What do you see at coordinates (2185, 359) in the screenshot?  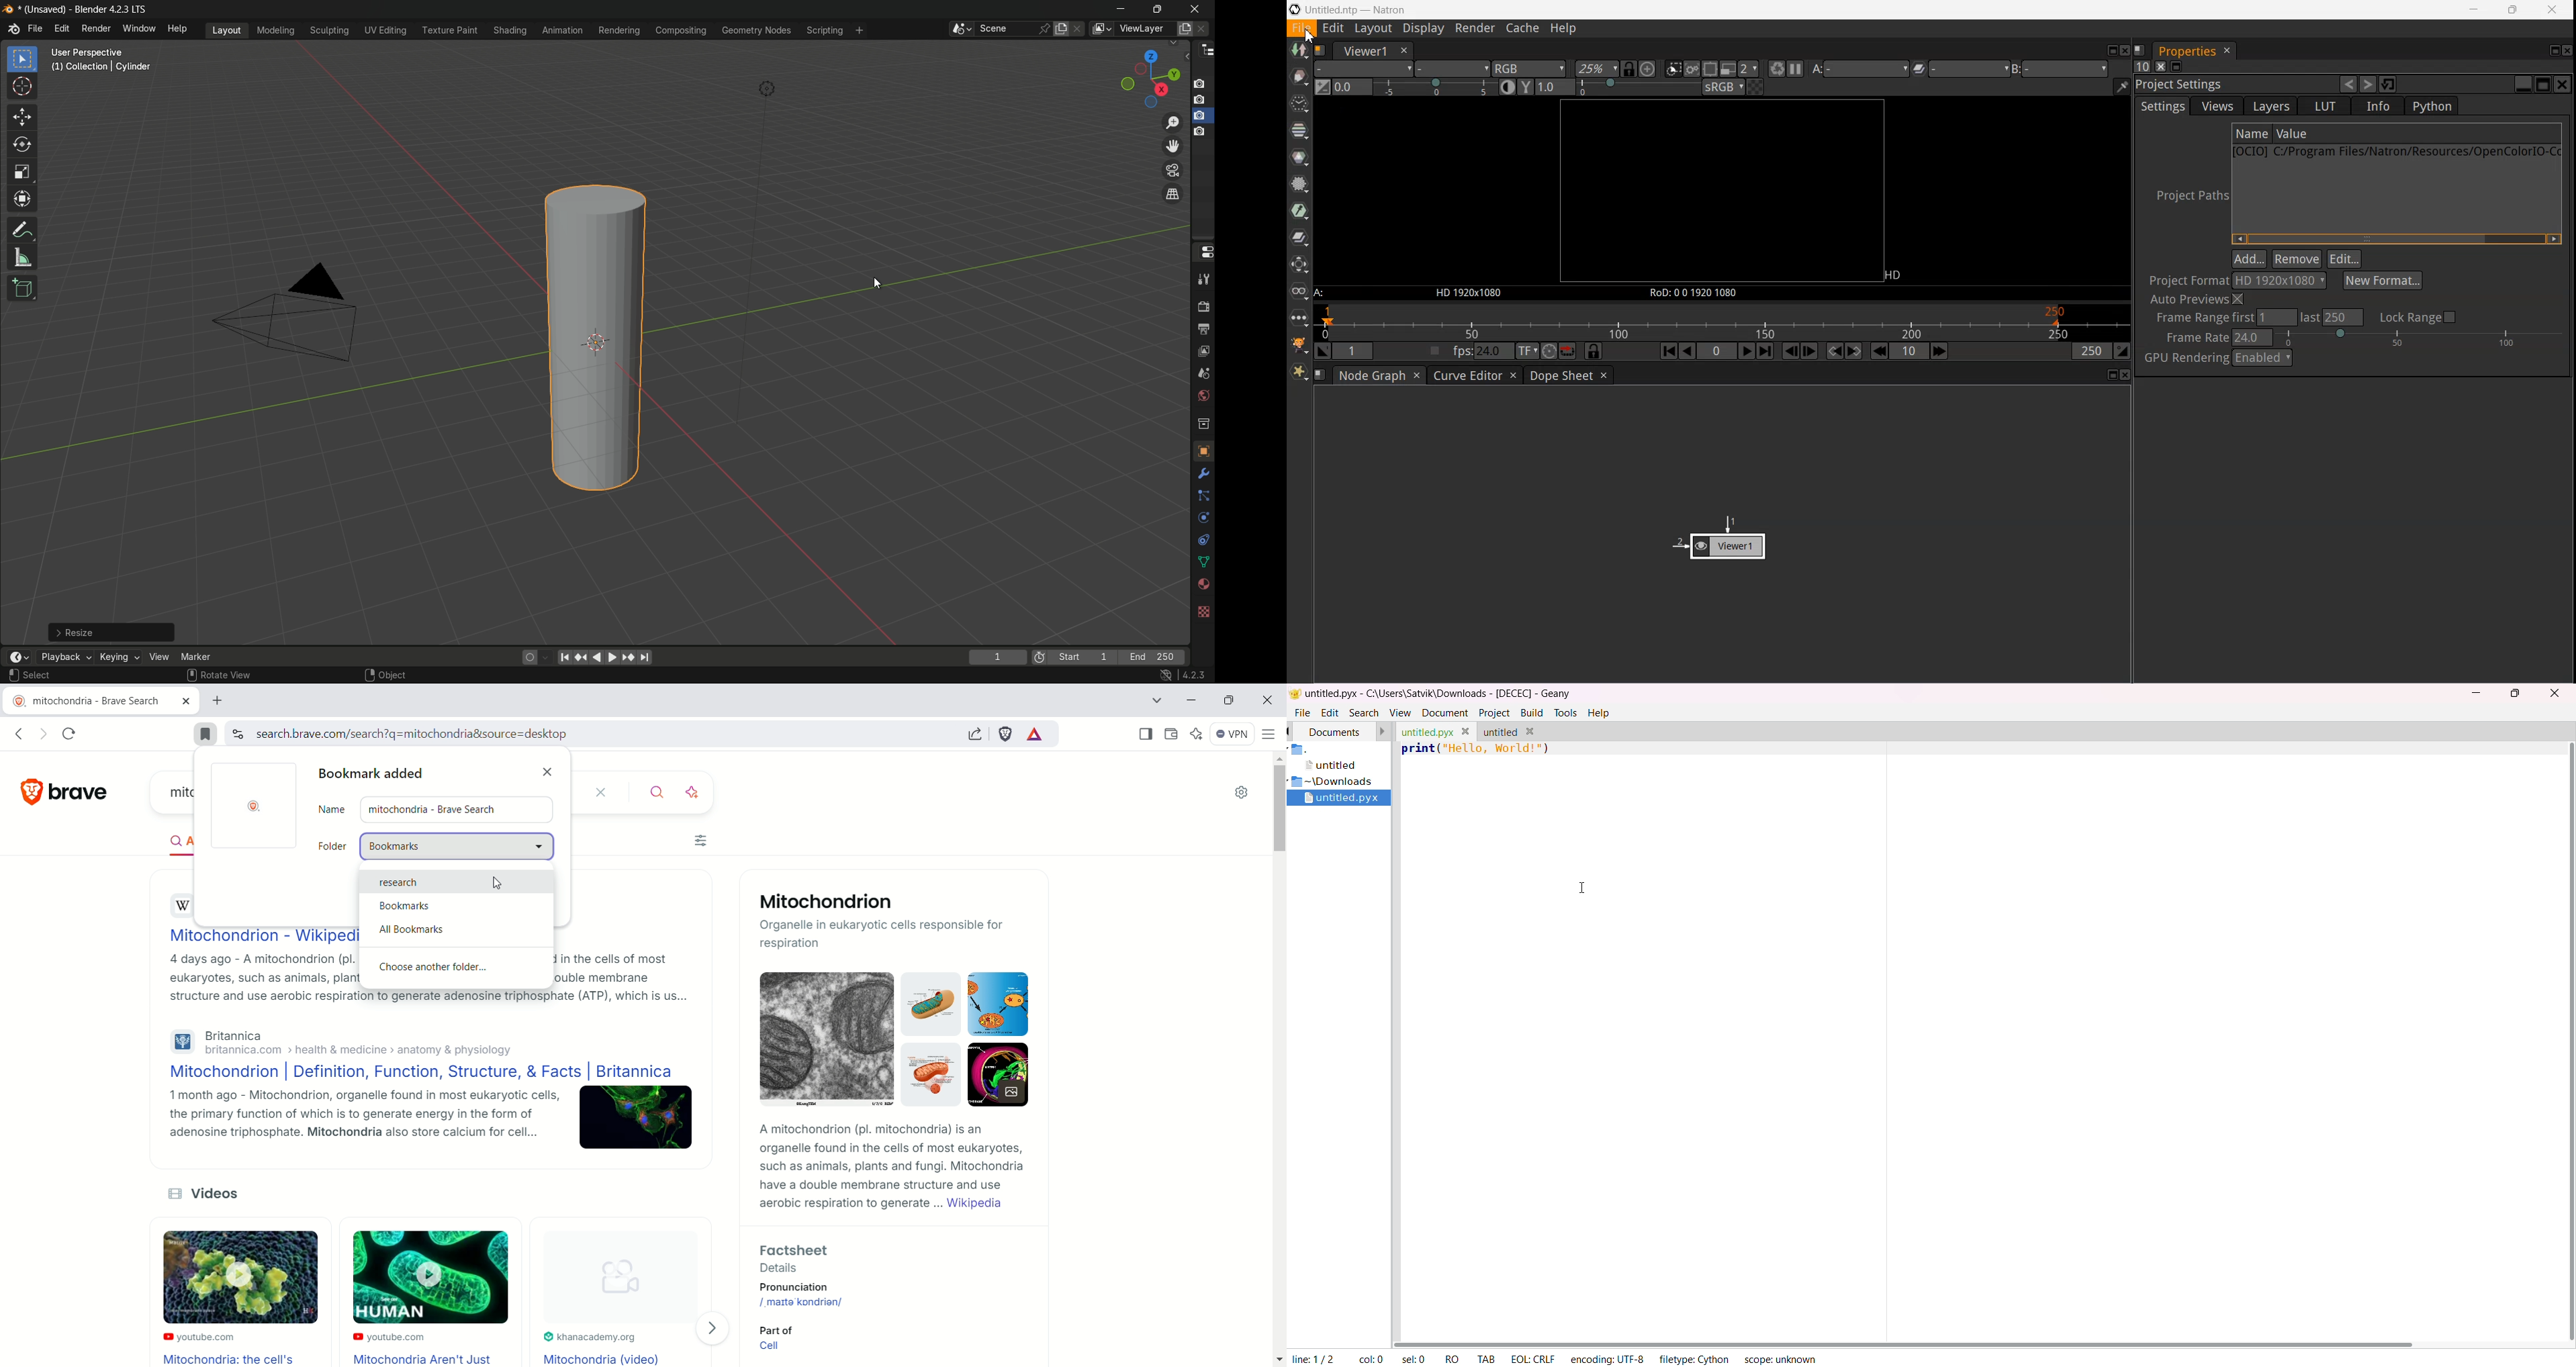 I see `GPU Rendering` at bounding box center [2185, 359].